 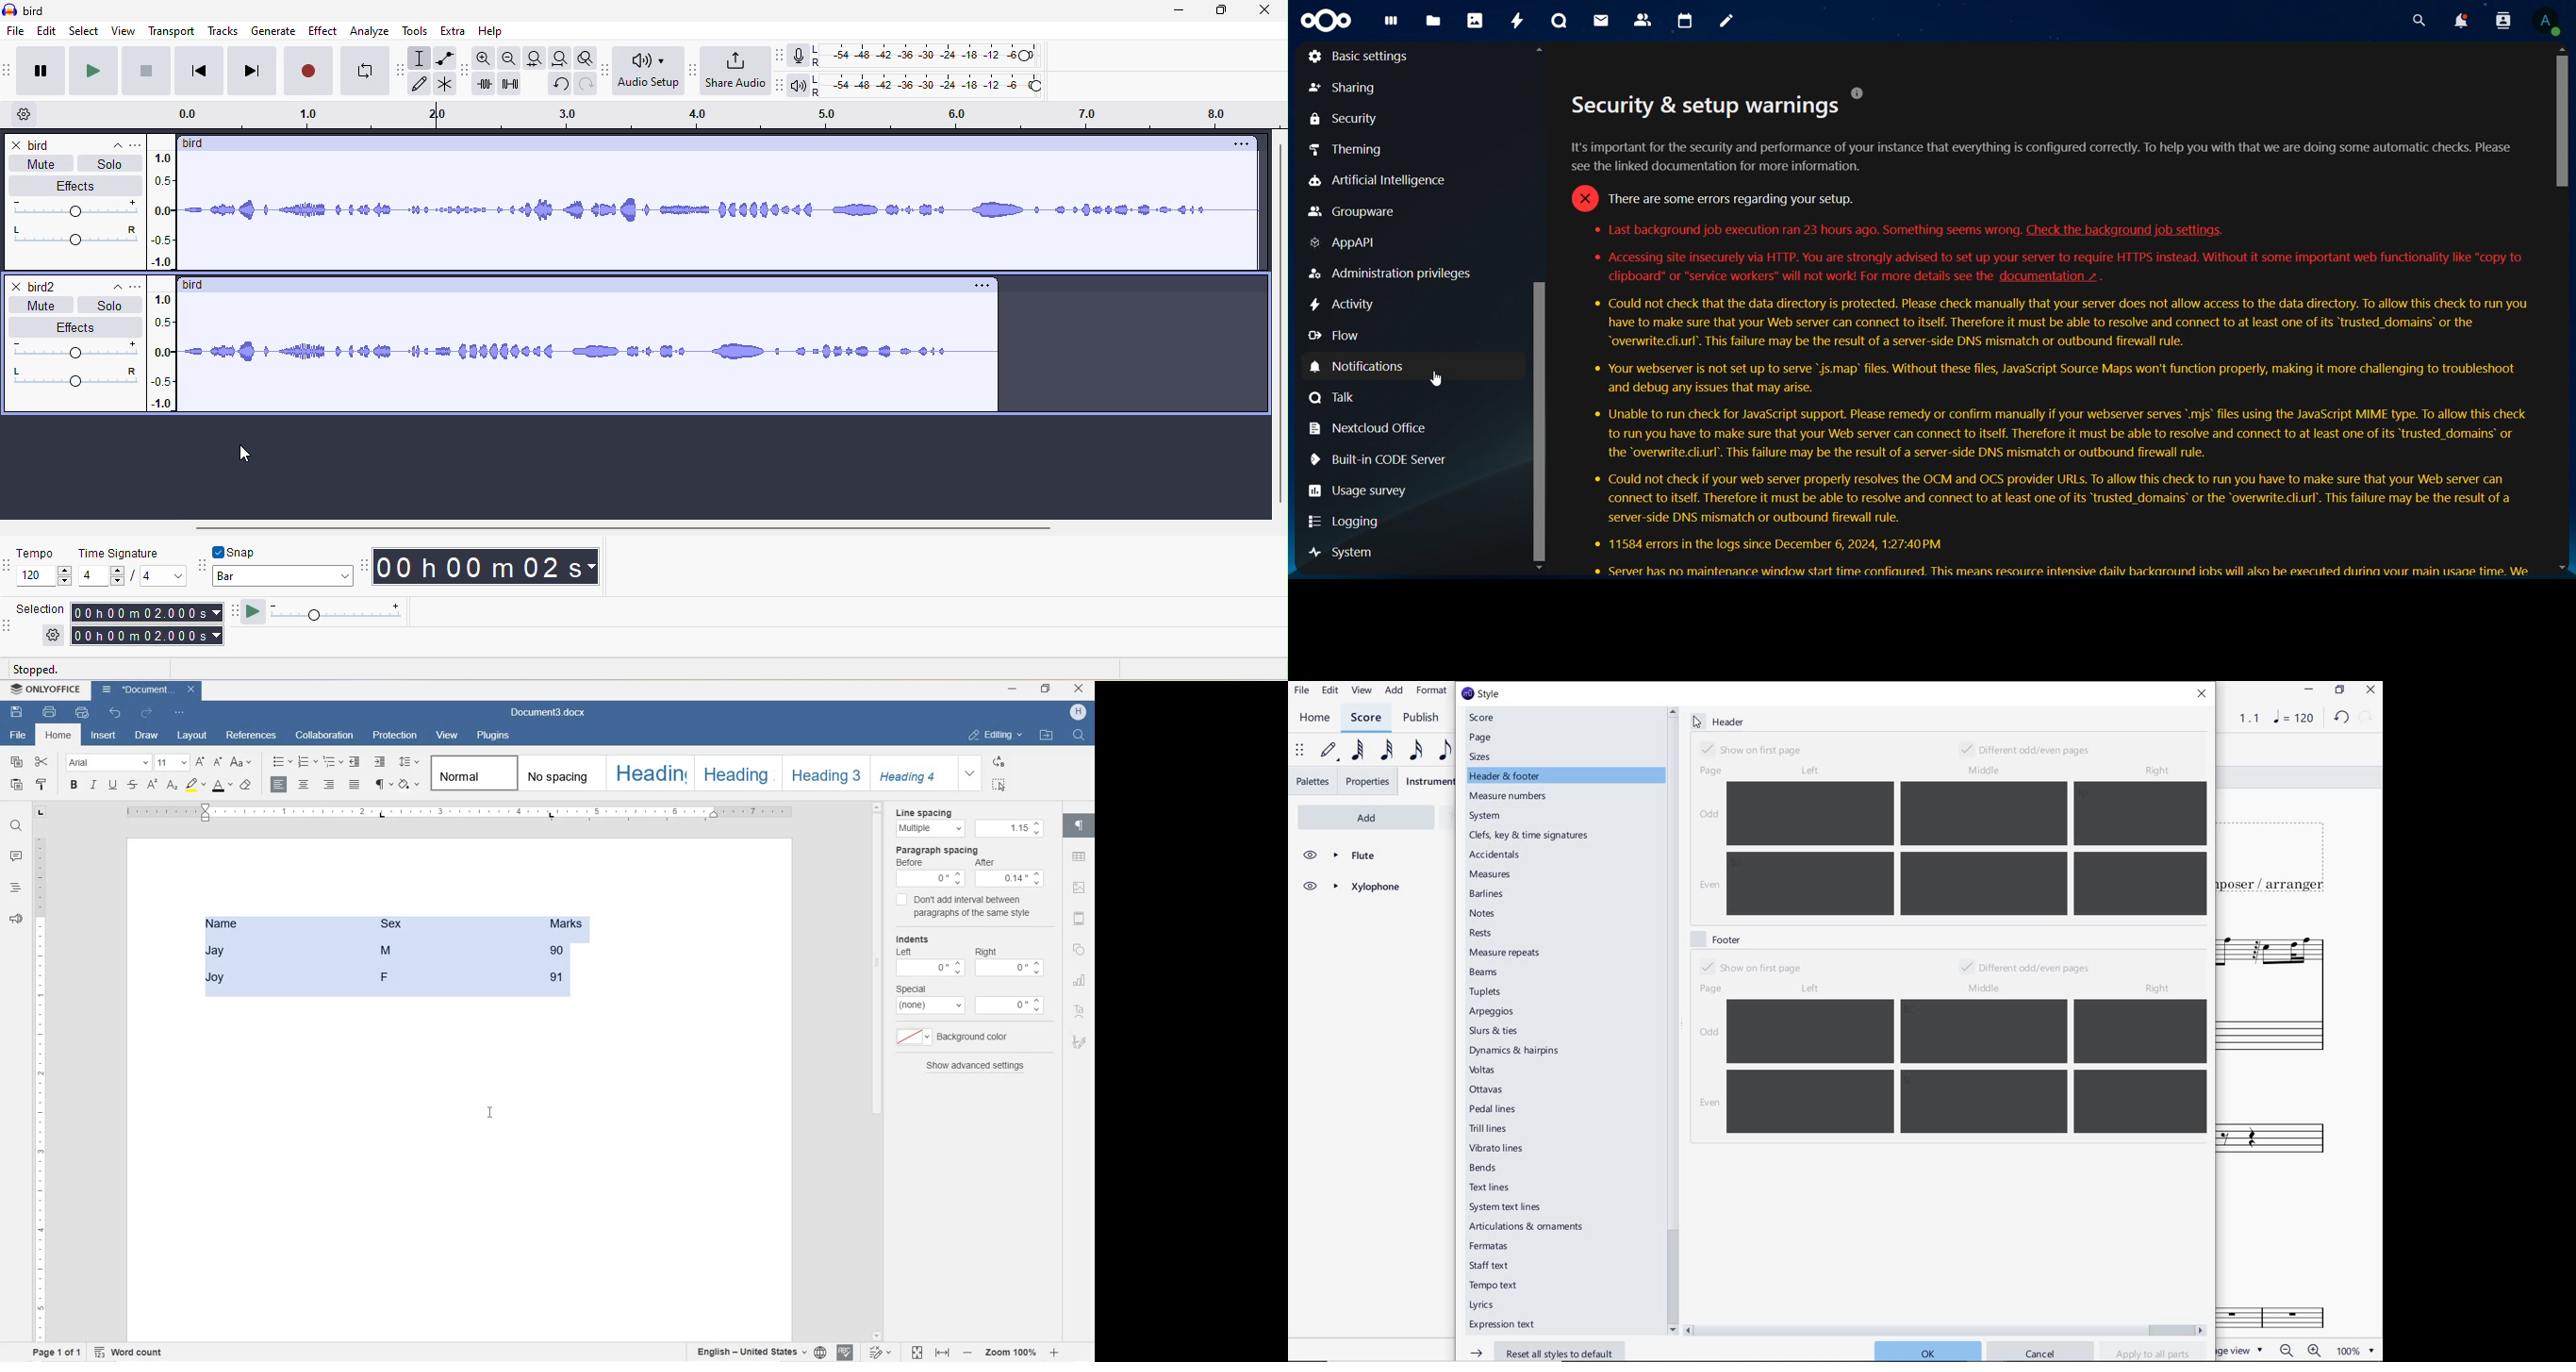 I want to click on JUSTIFIED, so click(x=355, y=785).